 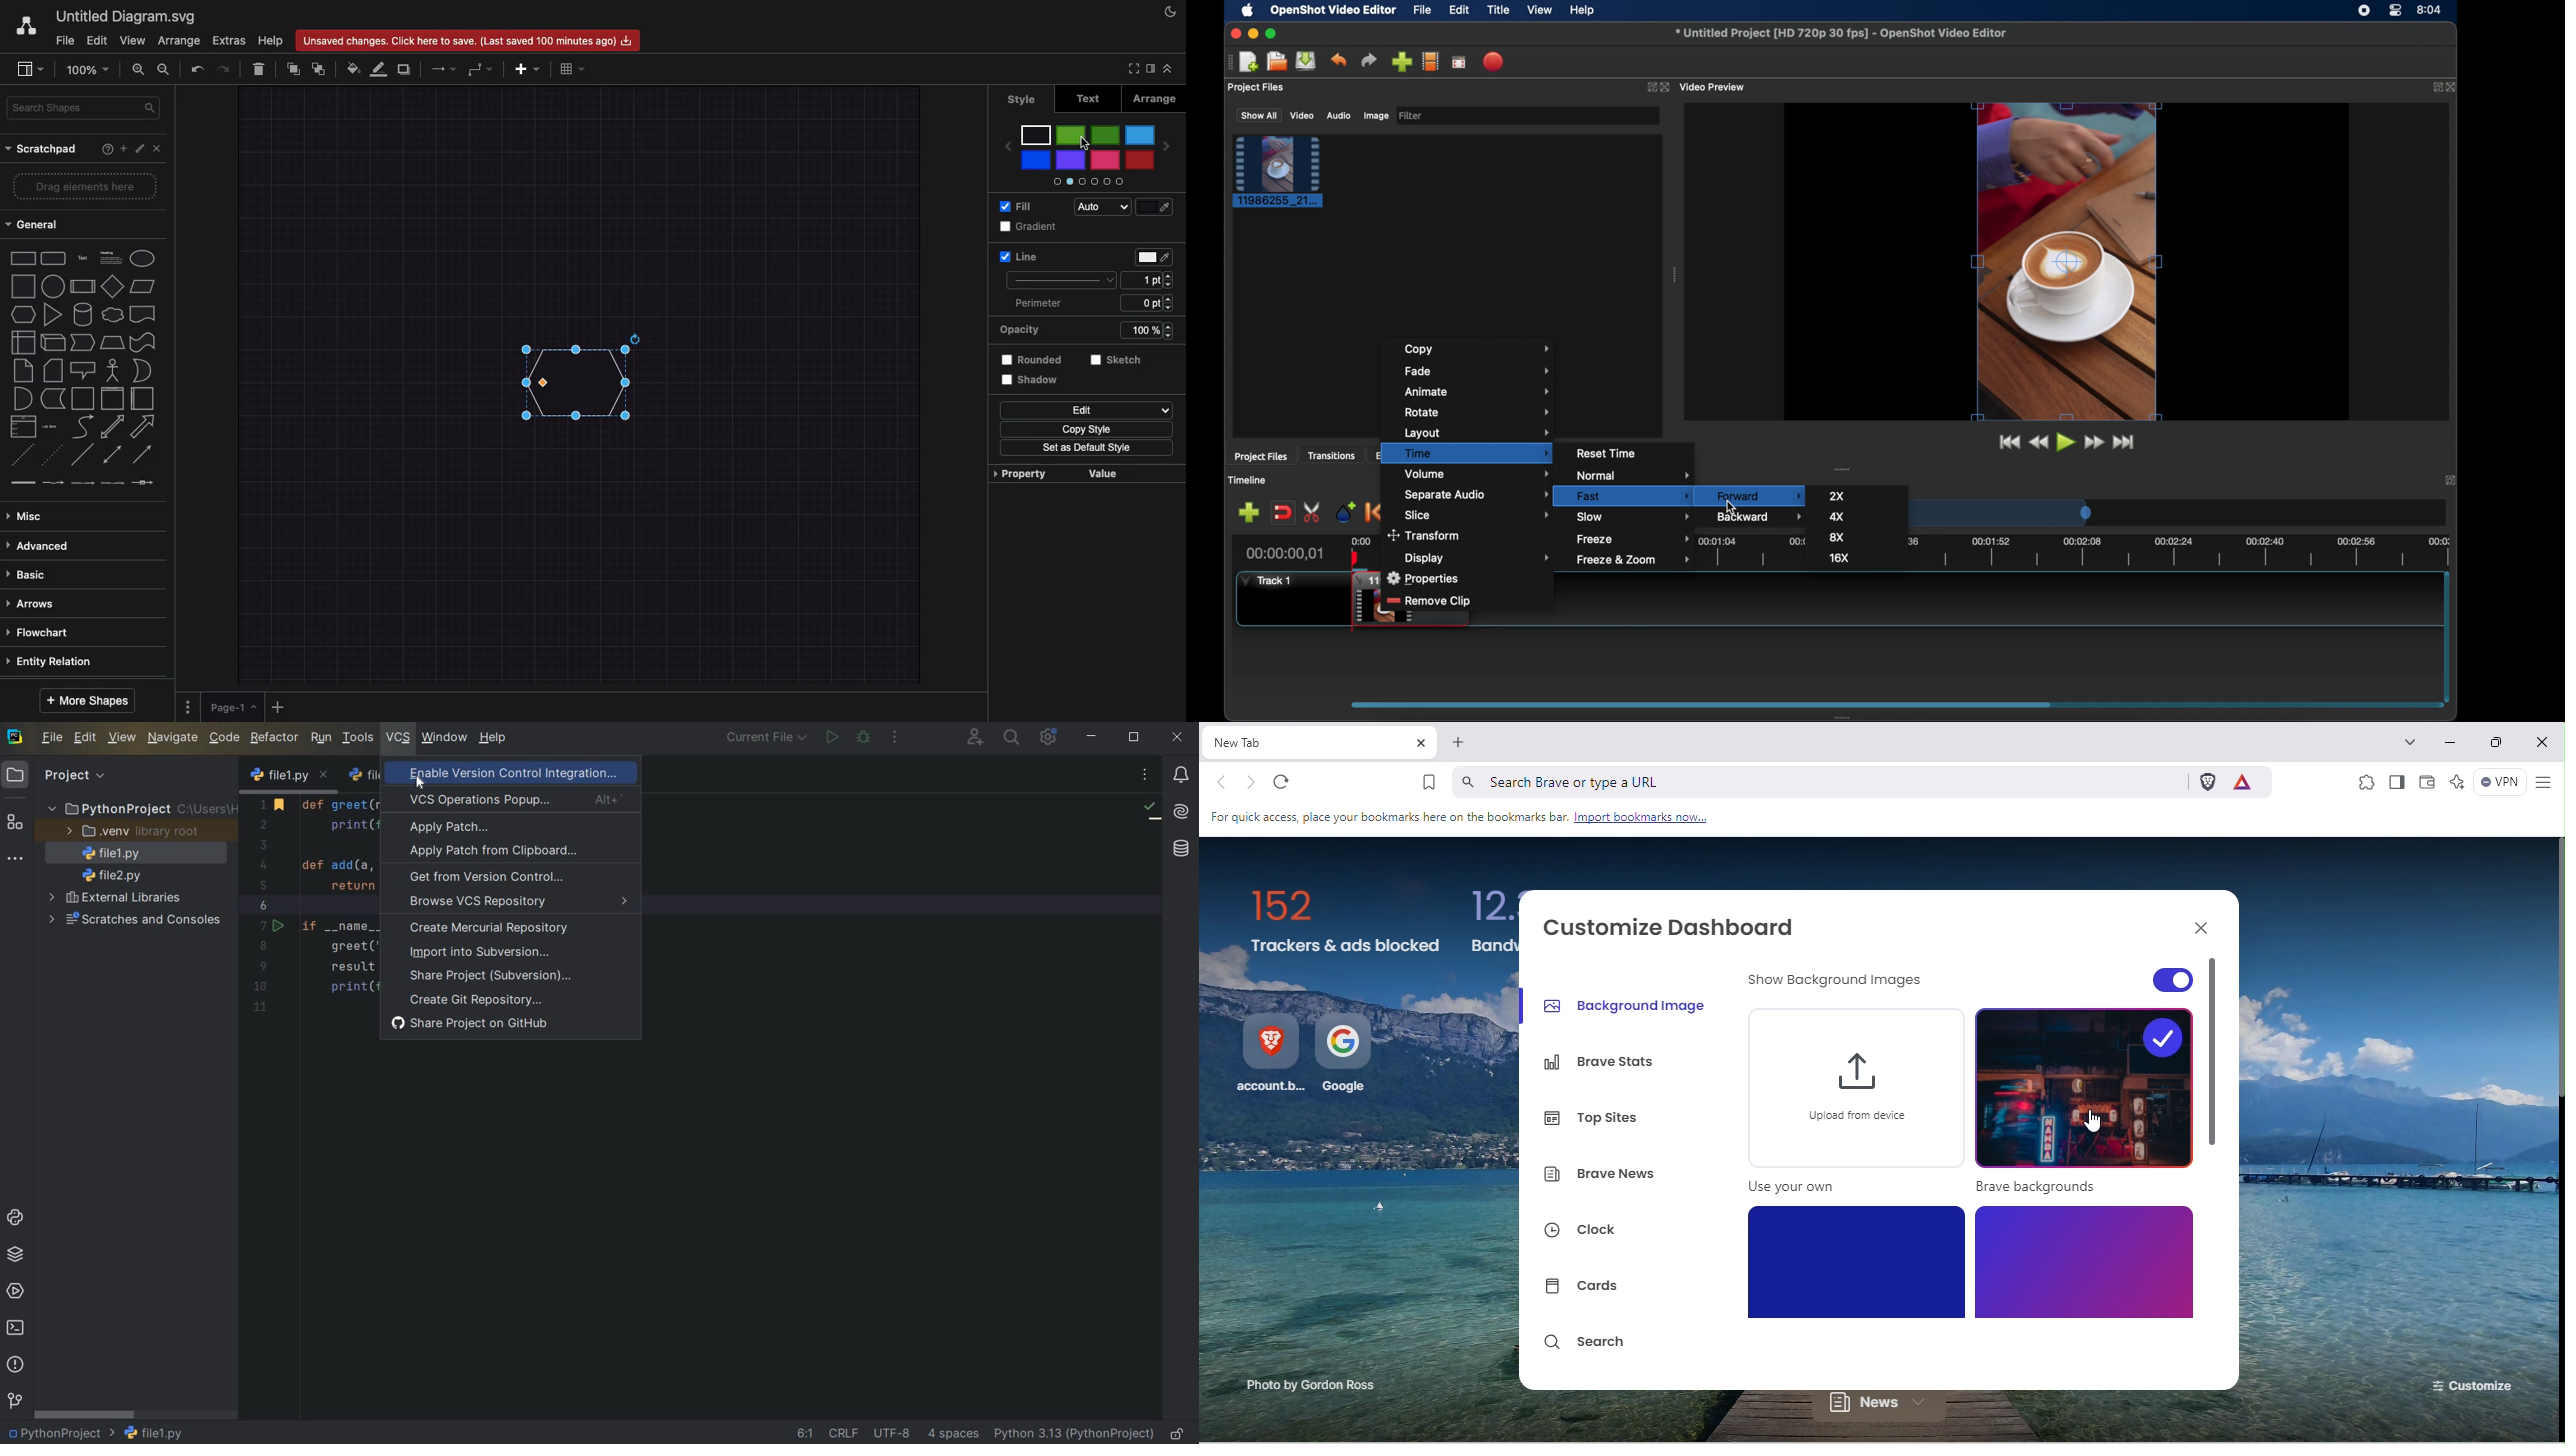 I want to click on video preview, so click(x=2068, y=261).